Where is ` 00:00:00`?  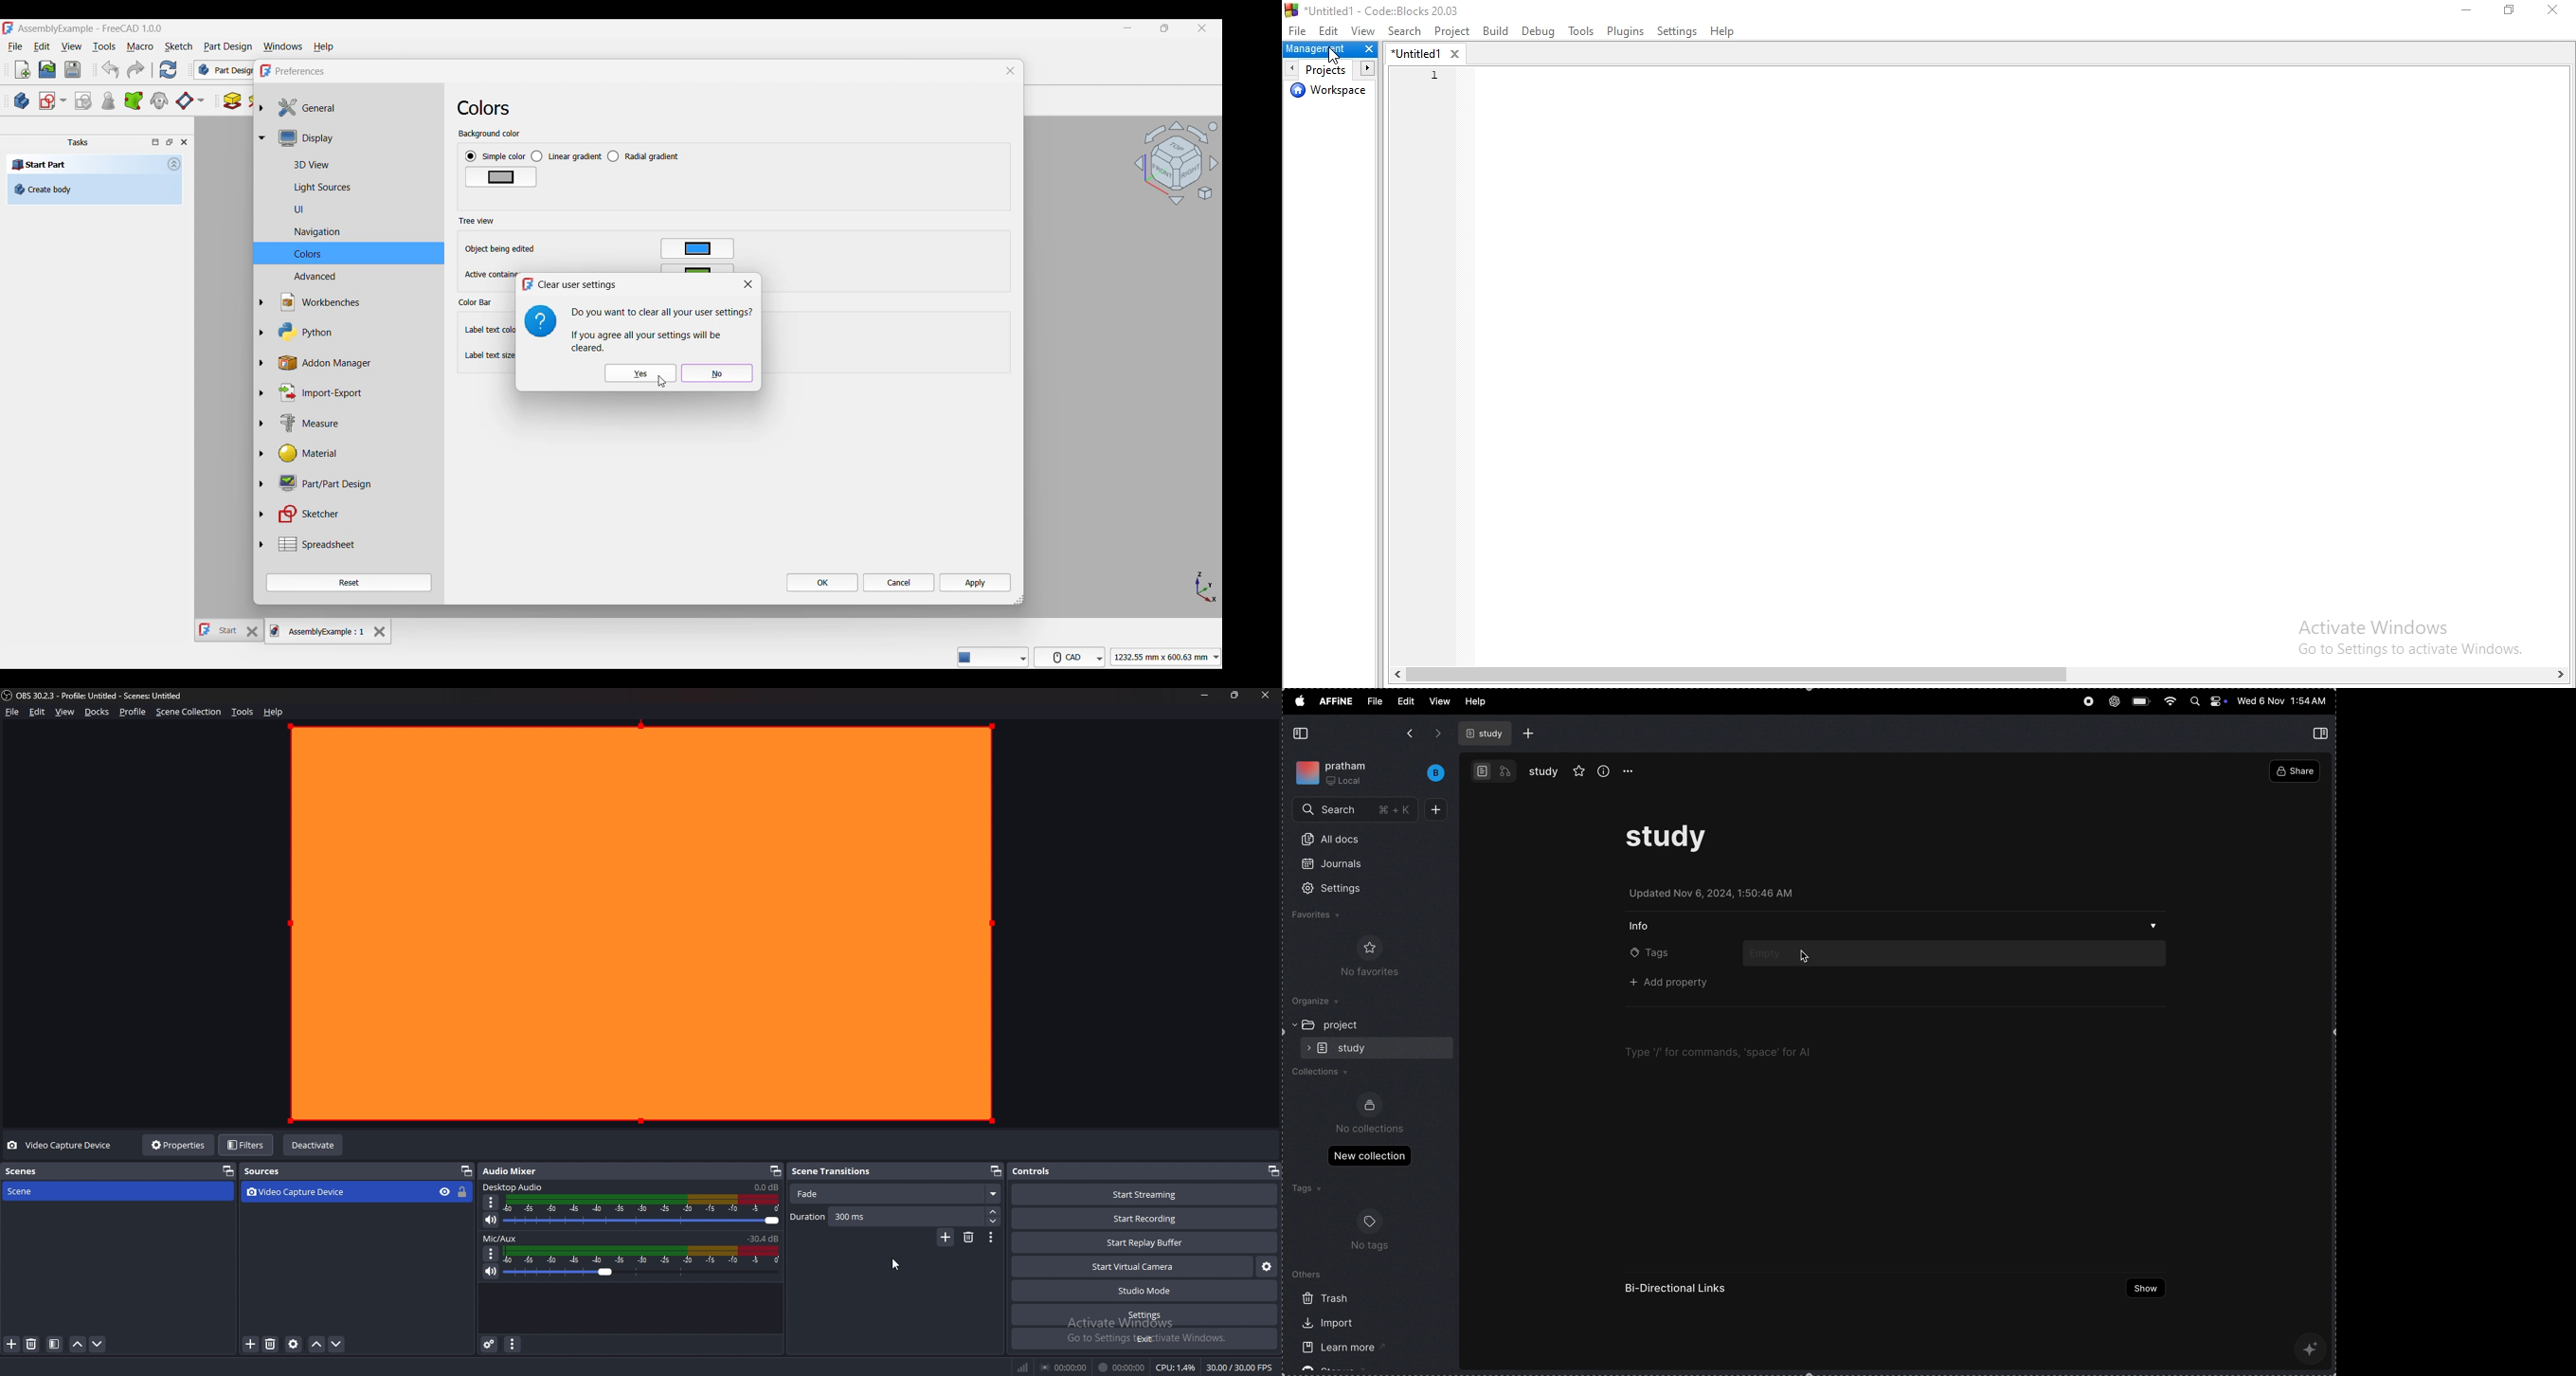  00:00:00 is located at coordinates (1121, 1367).